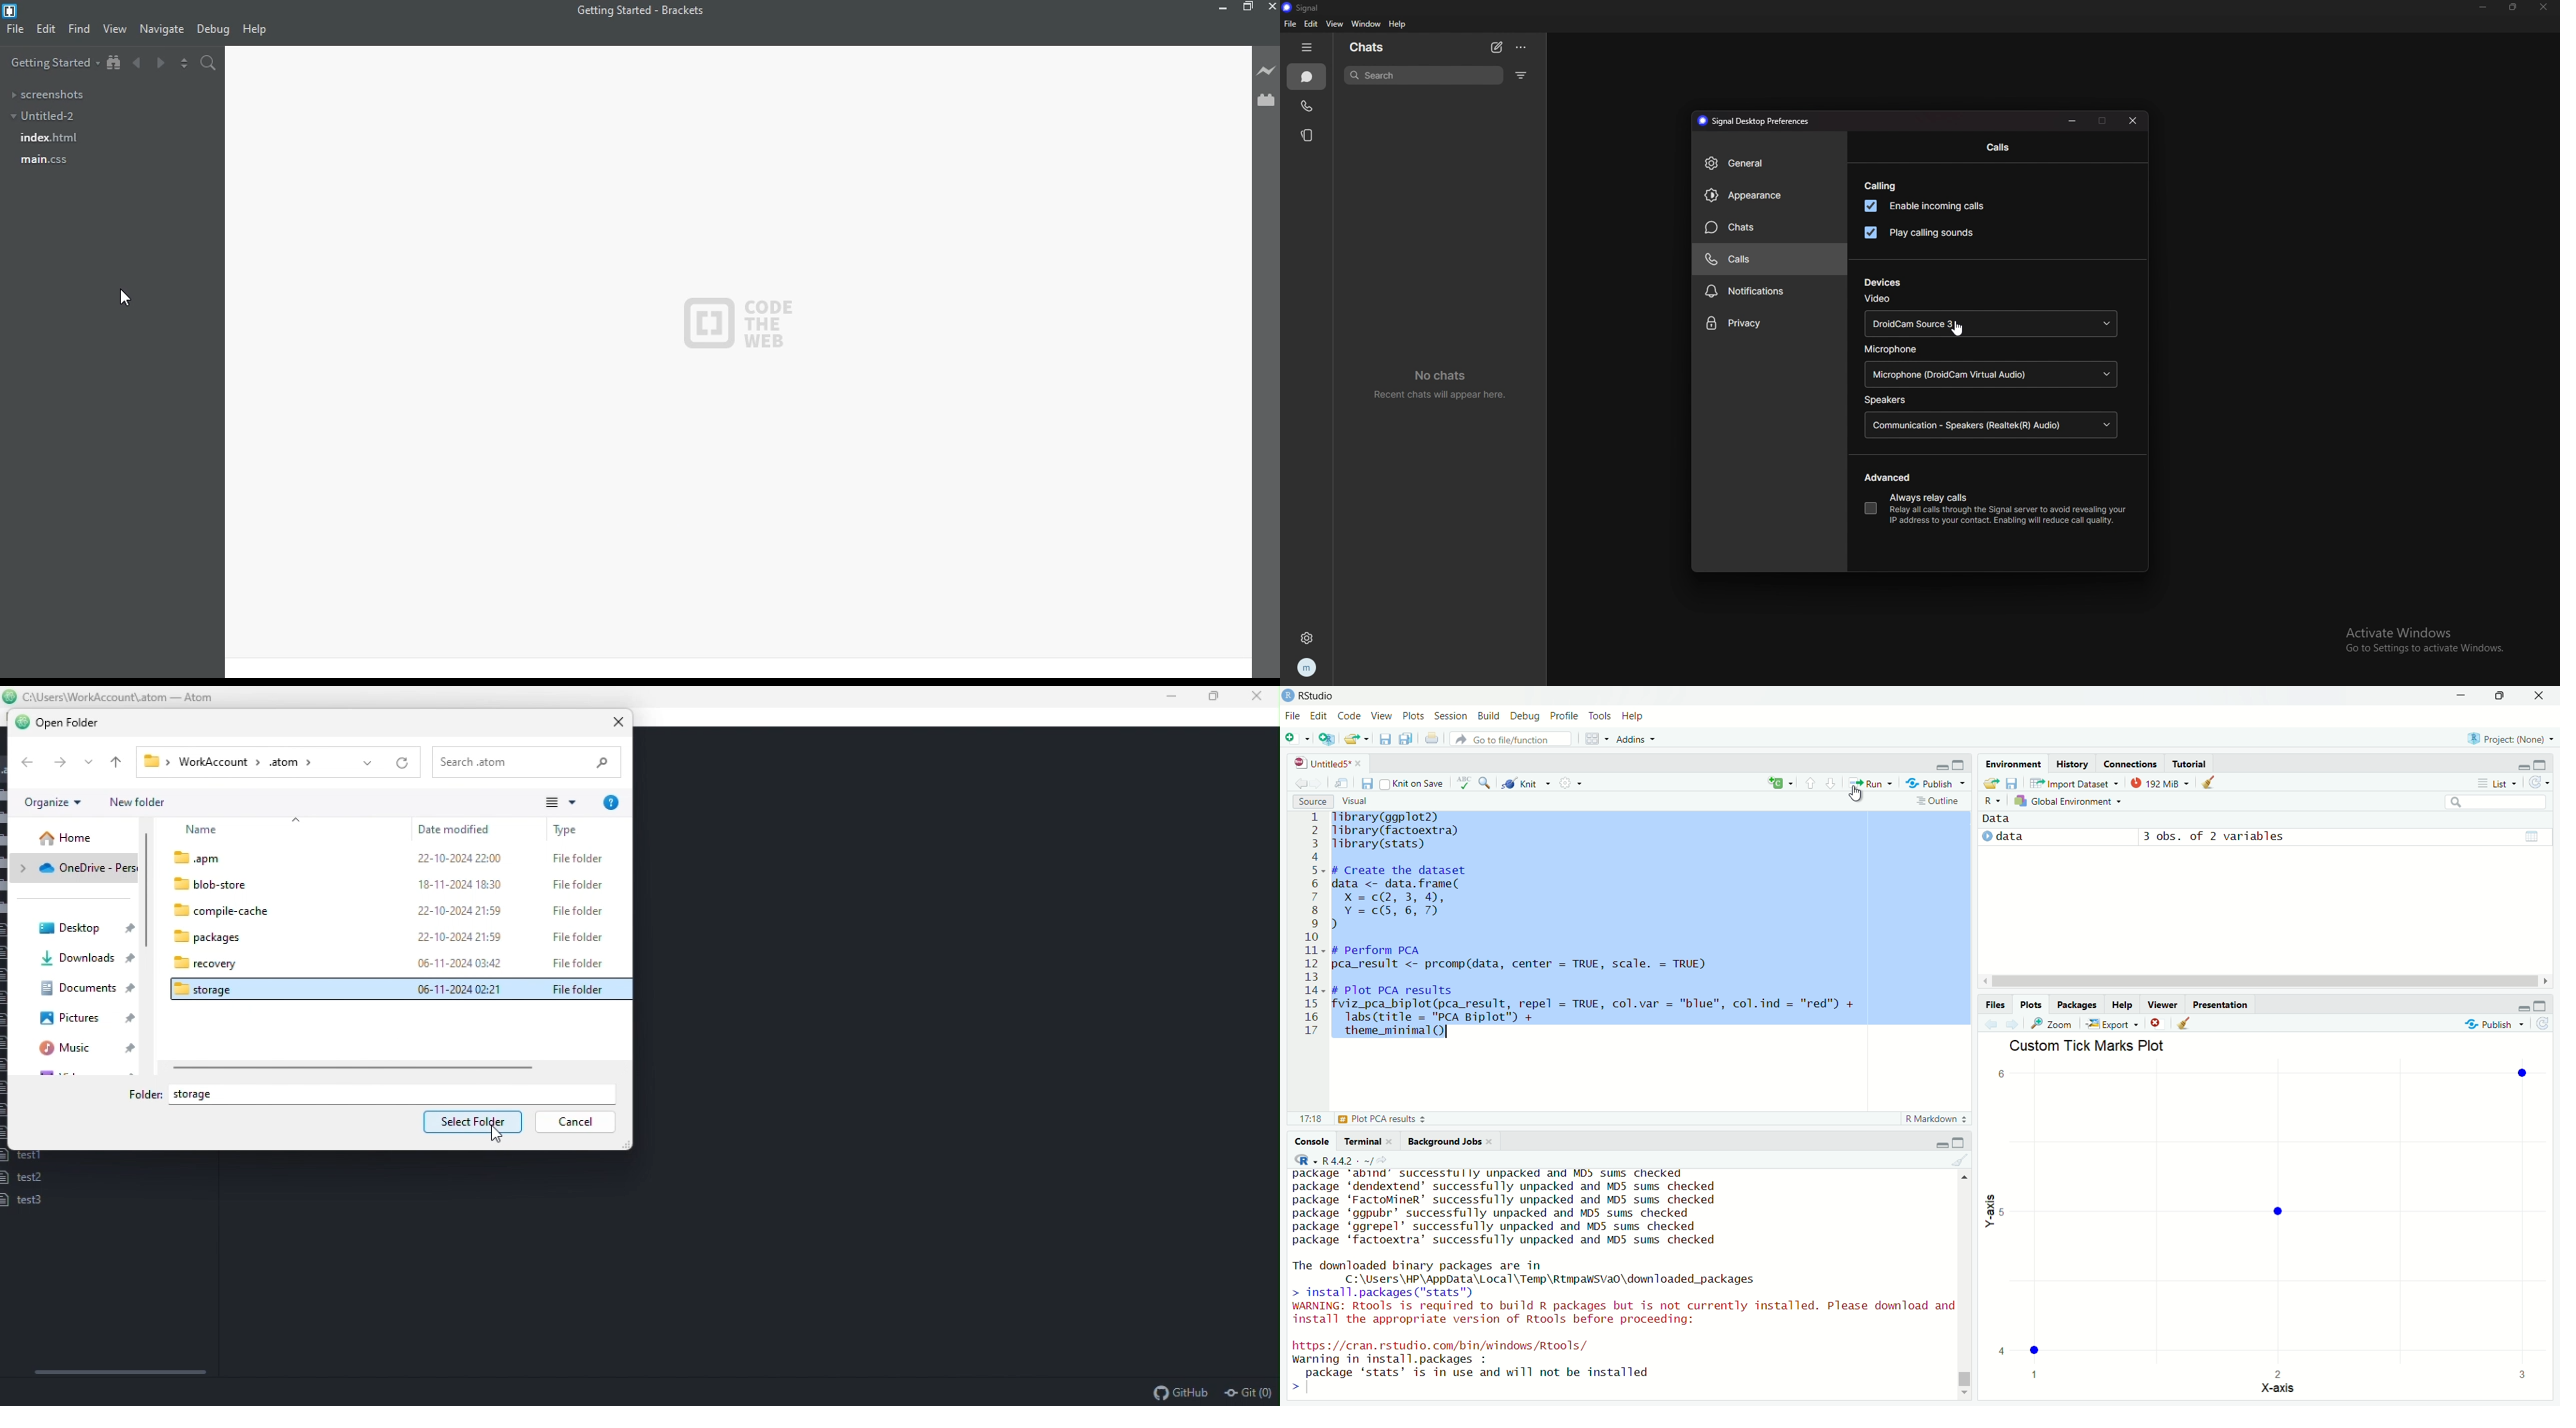 This screenshot has width=2576, height=1428. Describe the element at coordinates (2541, 1005) in the screenshot. I see `maximum` at that location.